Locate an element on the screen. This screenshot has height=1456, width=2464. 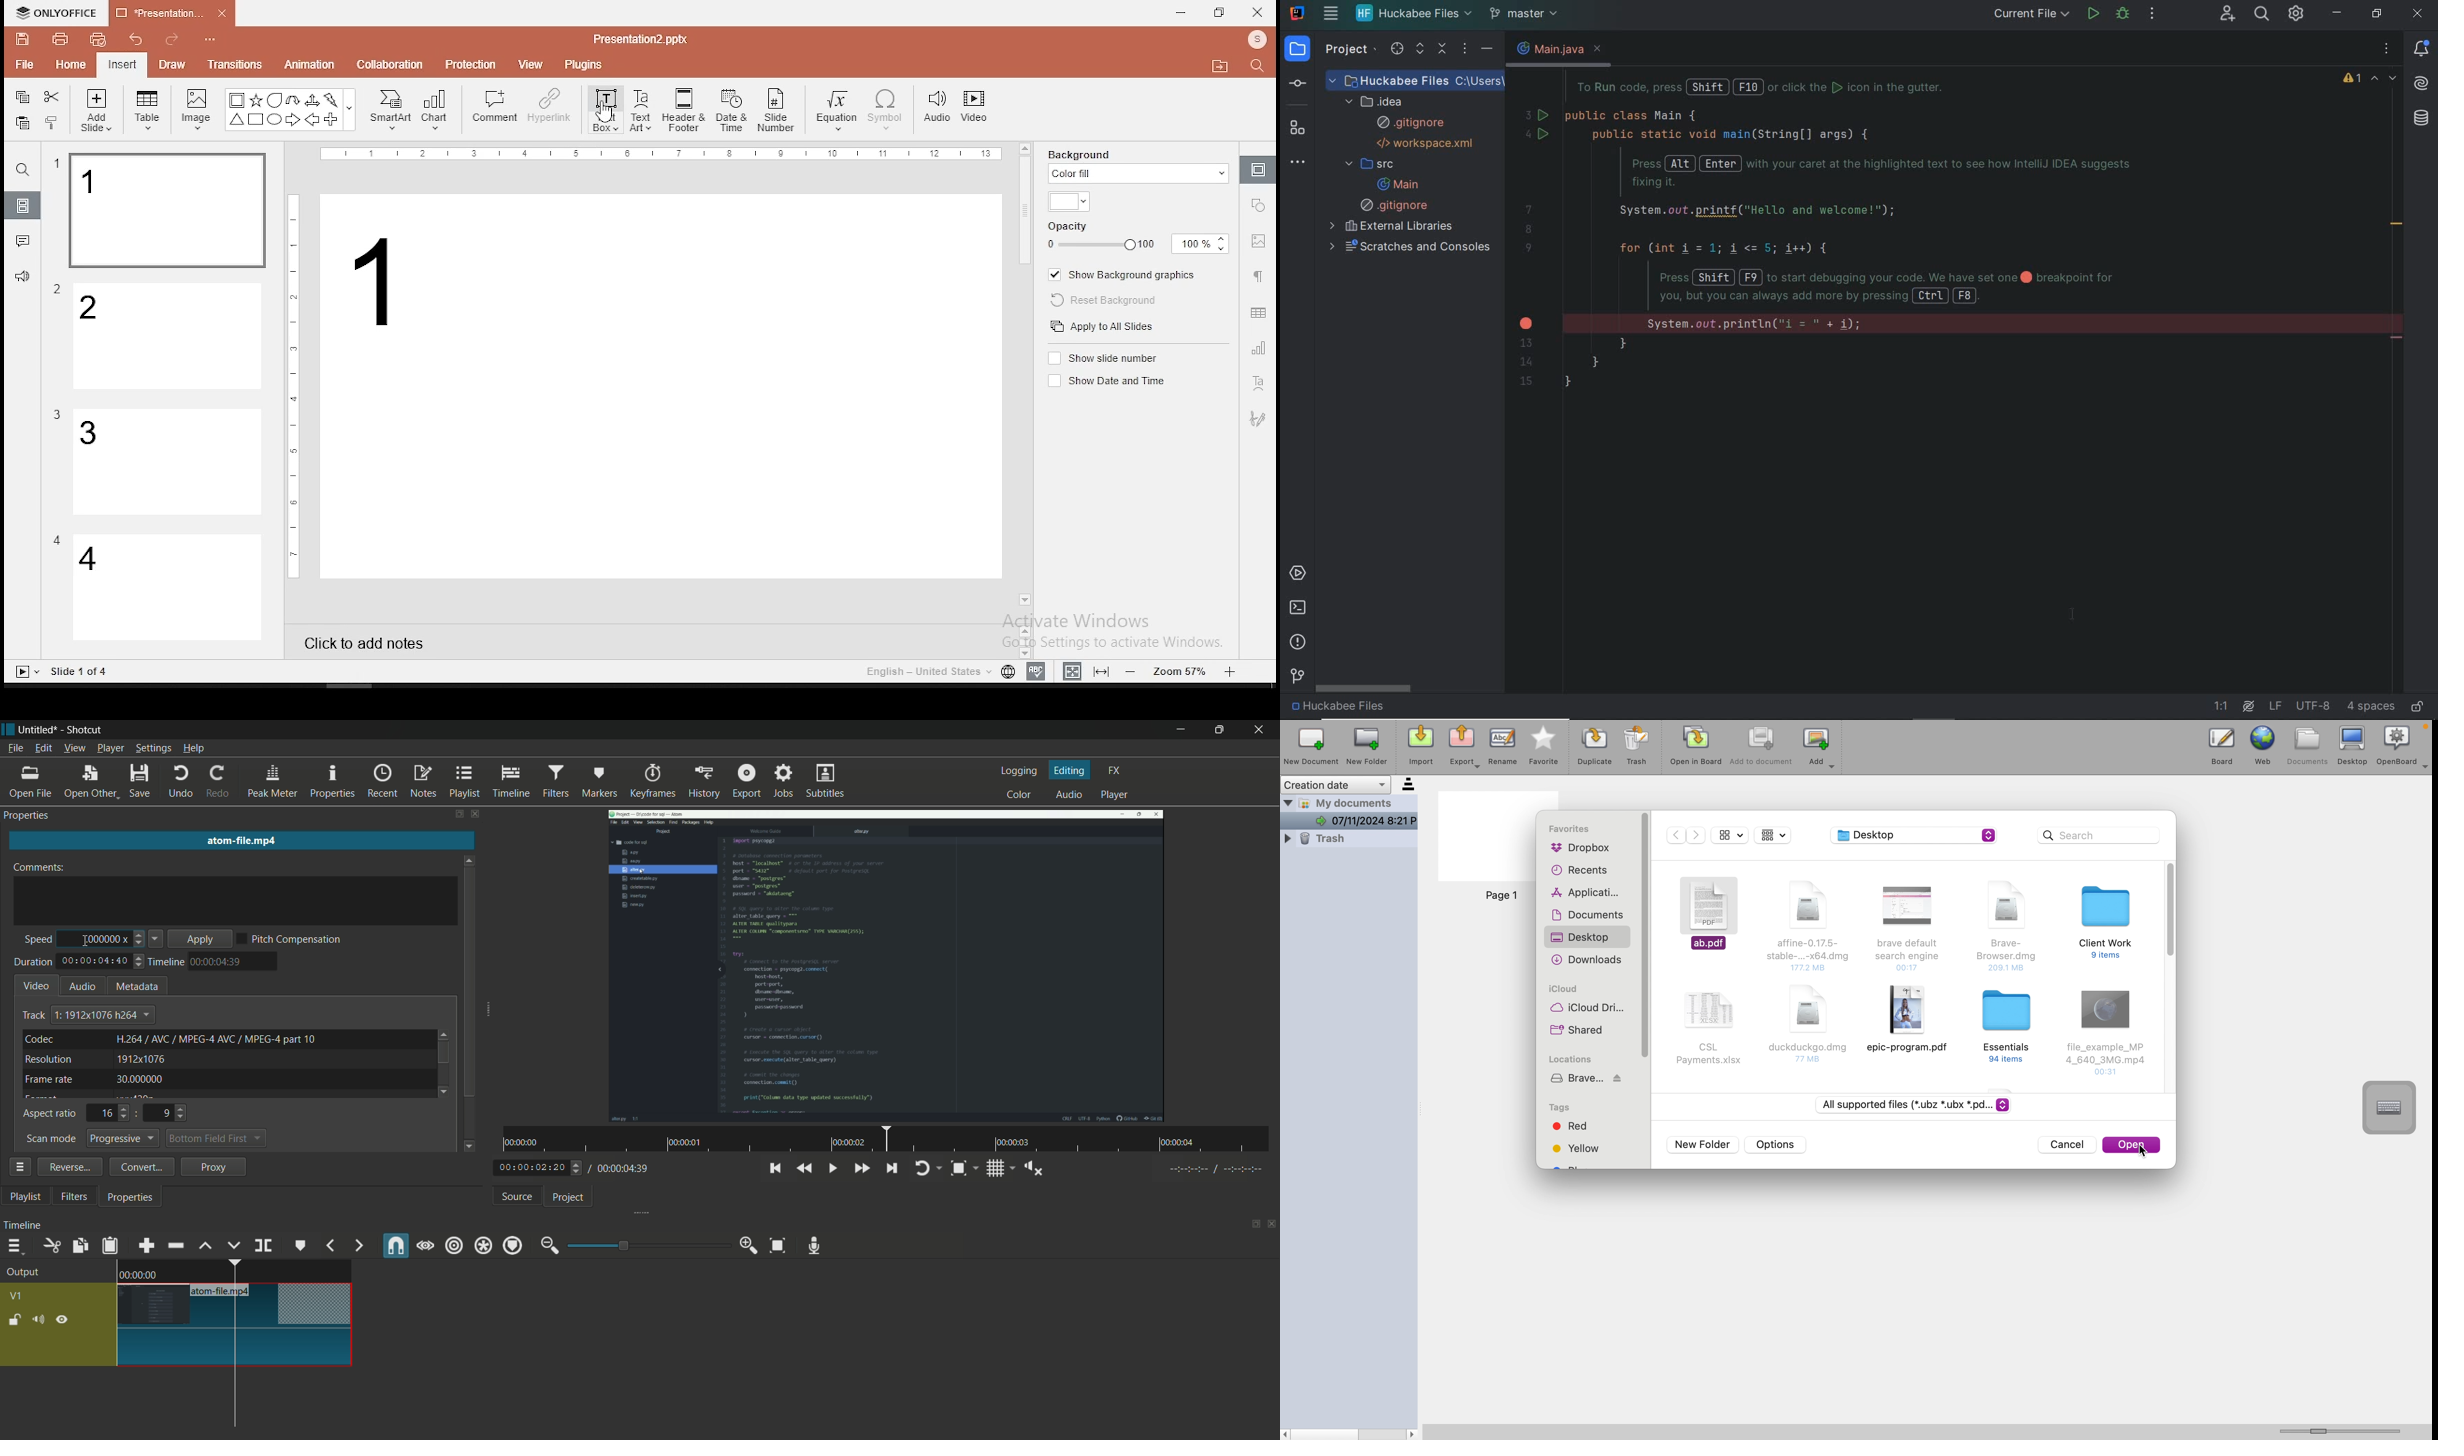
Slide is located at coordinates (23, 672).